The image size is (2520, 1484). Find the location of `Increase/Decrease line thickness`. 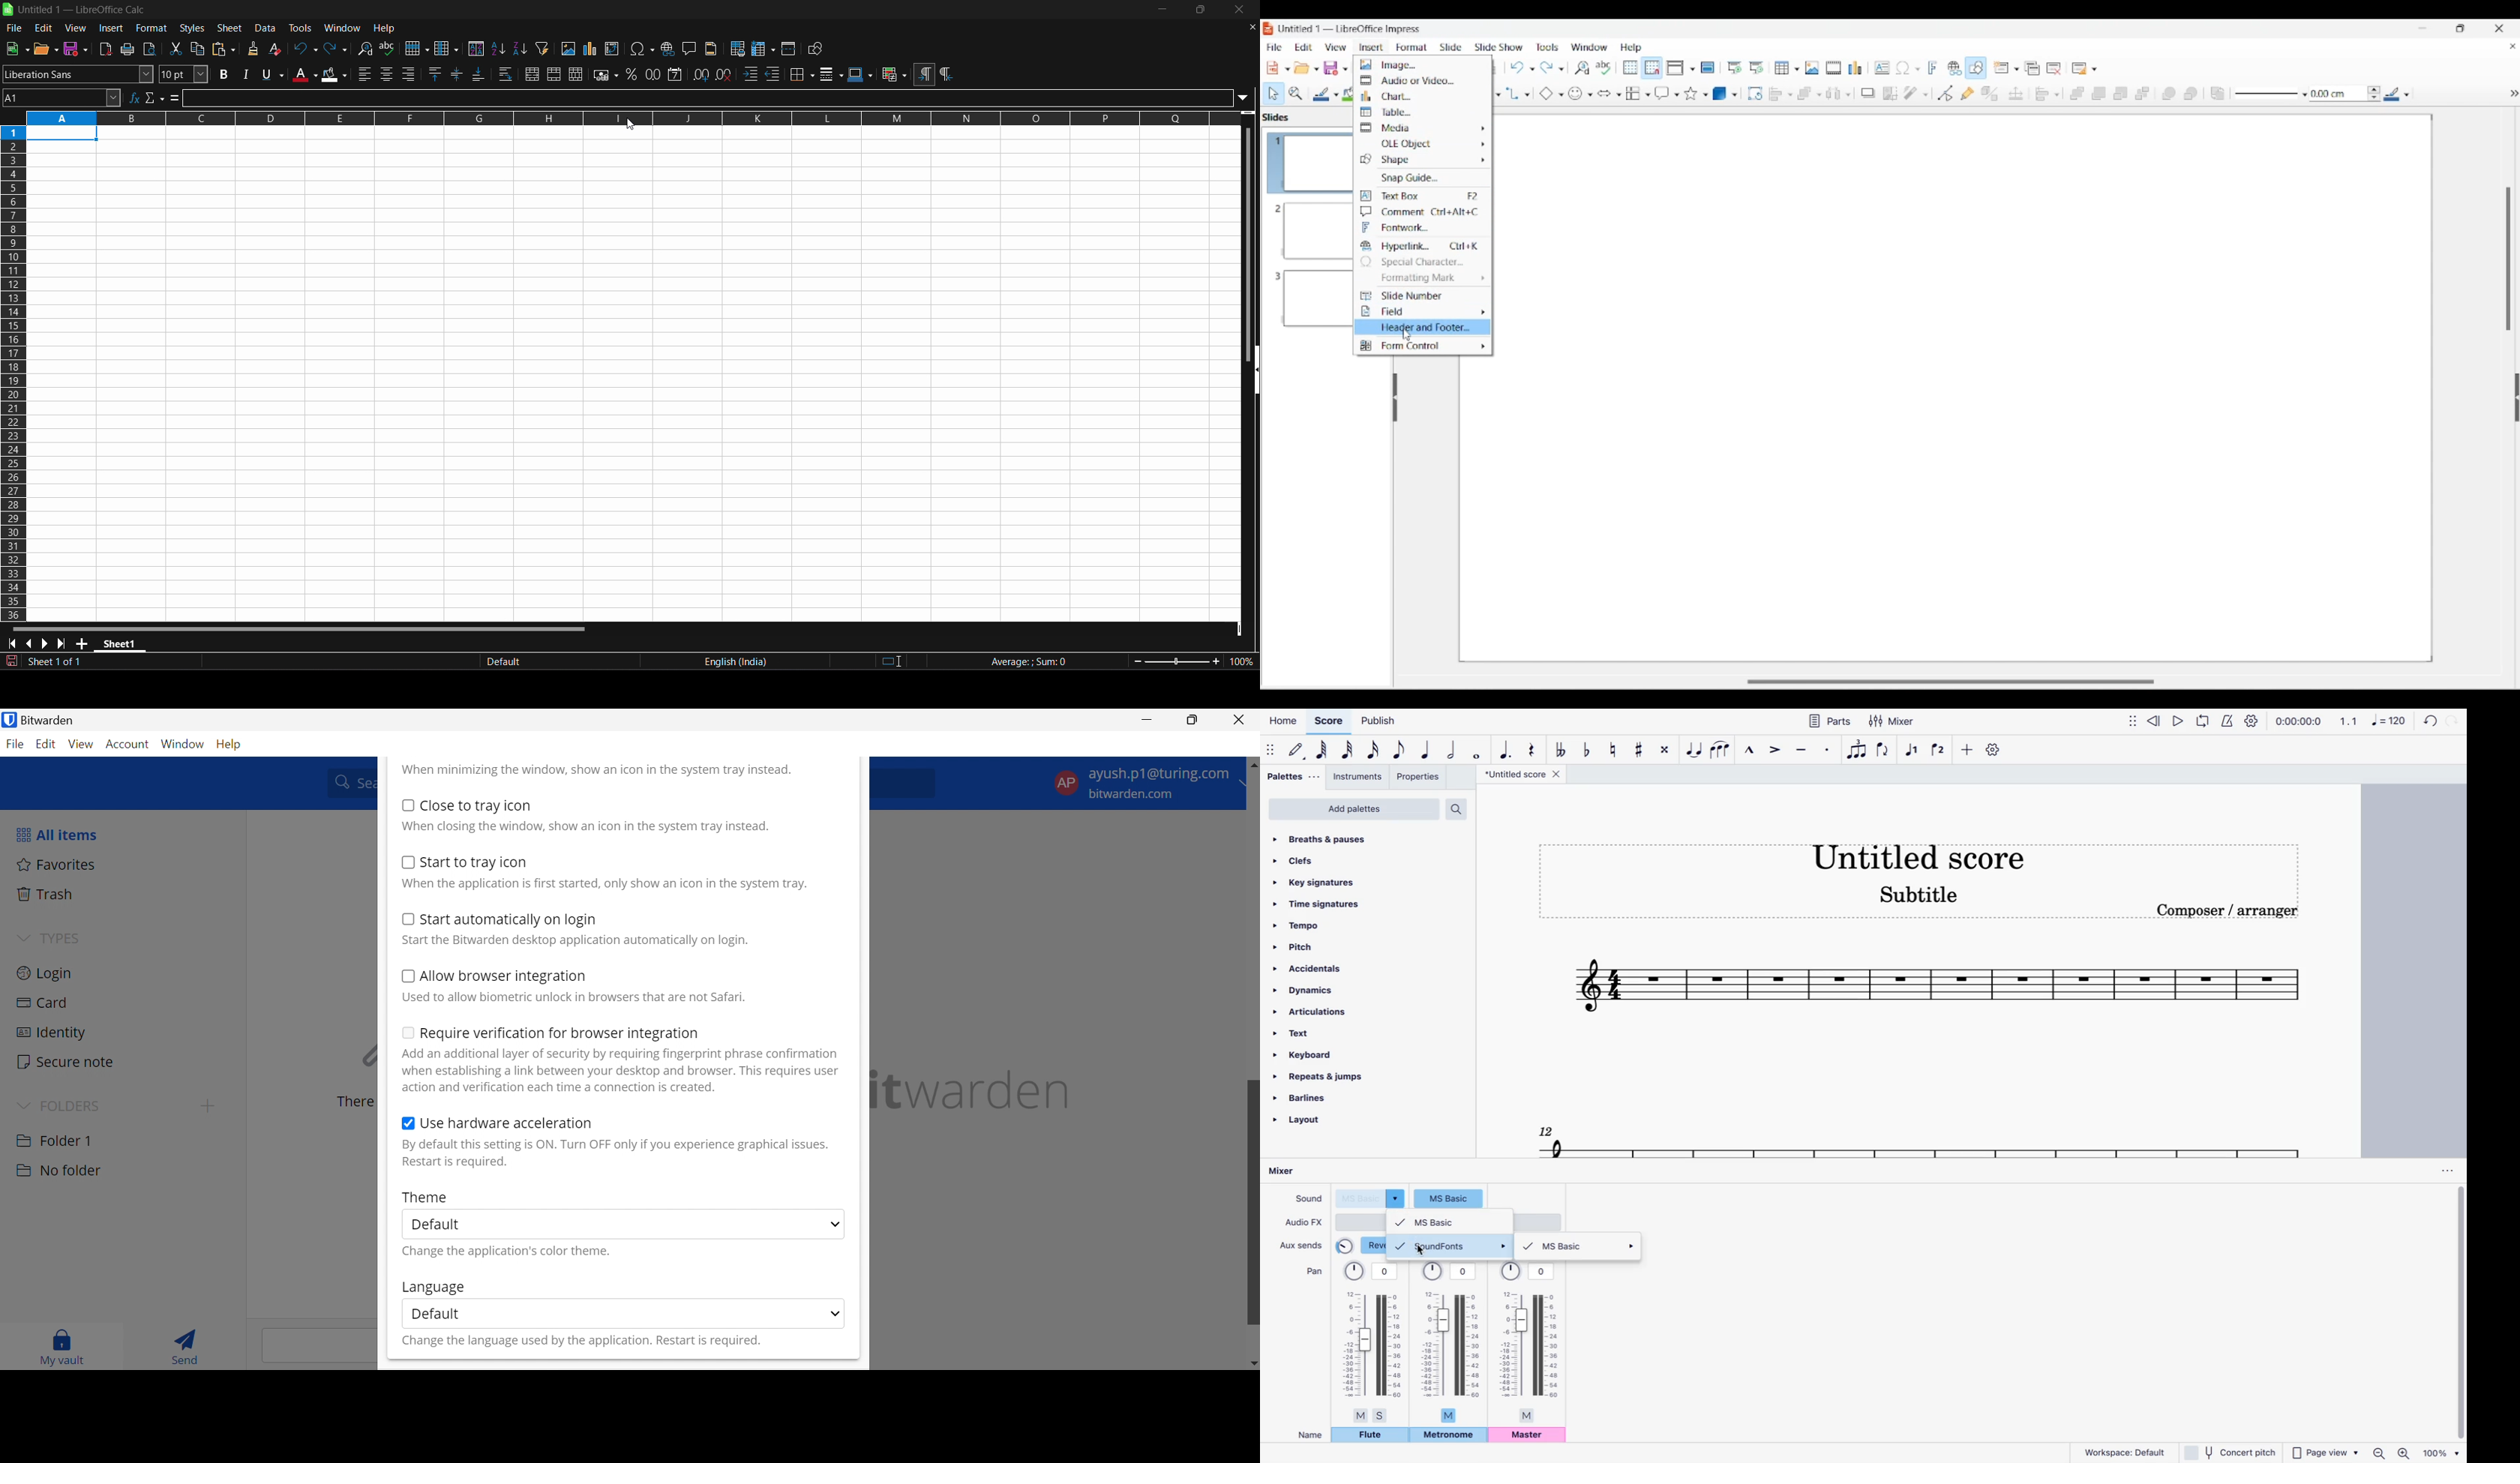

Increase/Decrease line thickness is located at coordinates (2374, 93).